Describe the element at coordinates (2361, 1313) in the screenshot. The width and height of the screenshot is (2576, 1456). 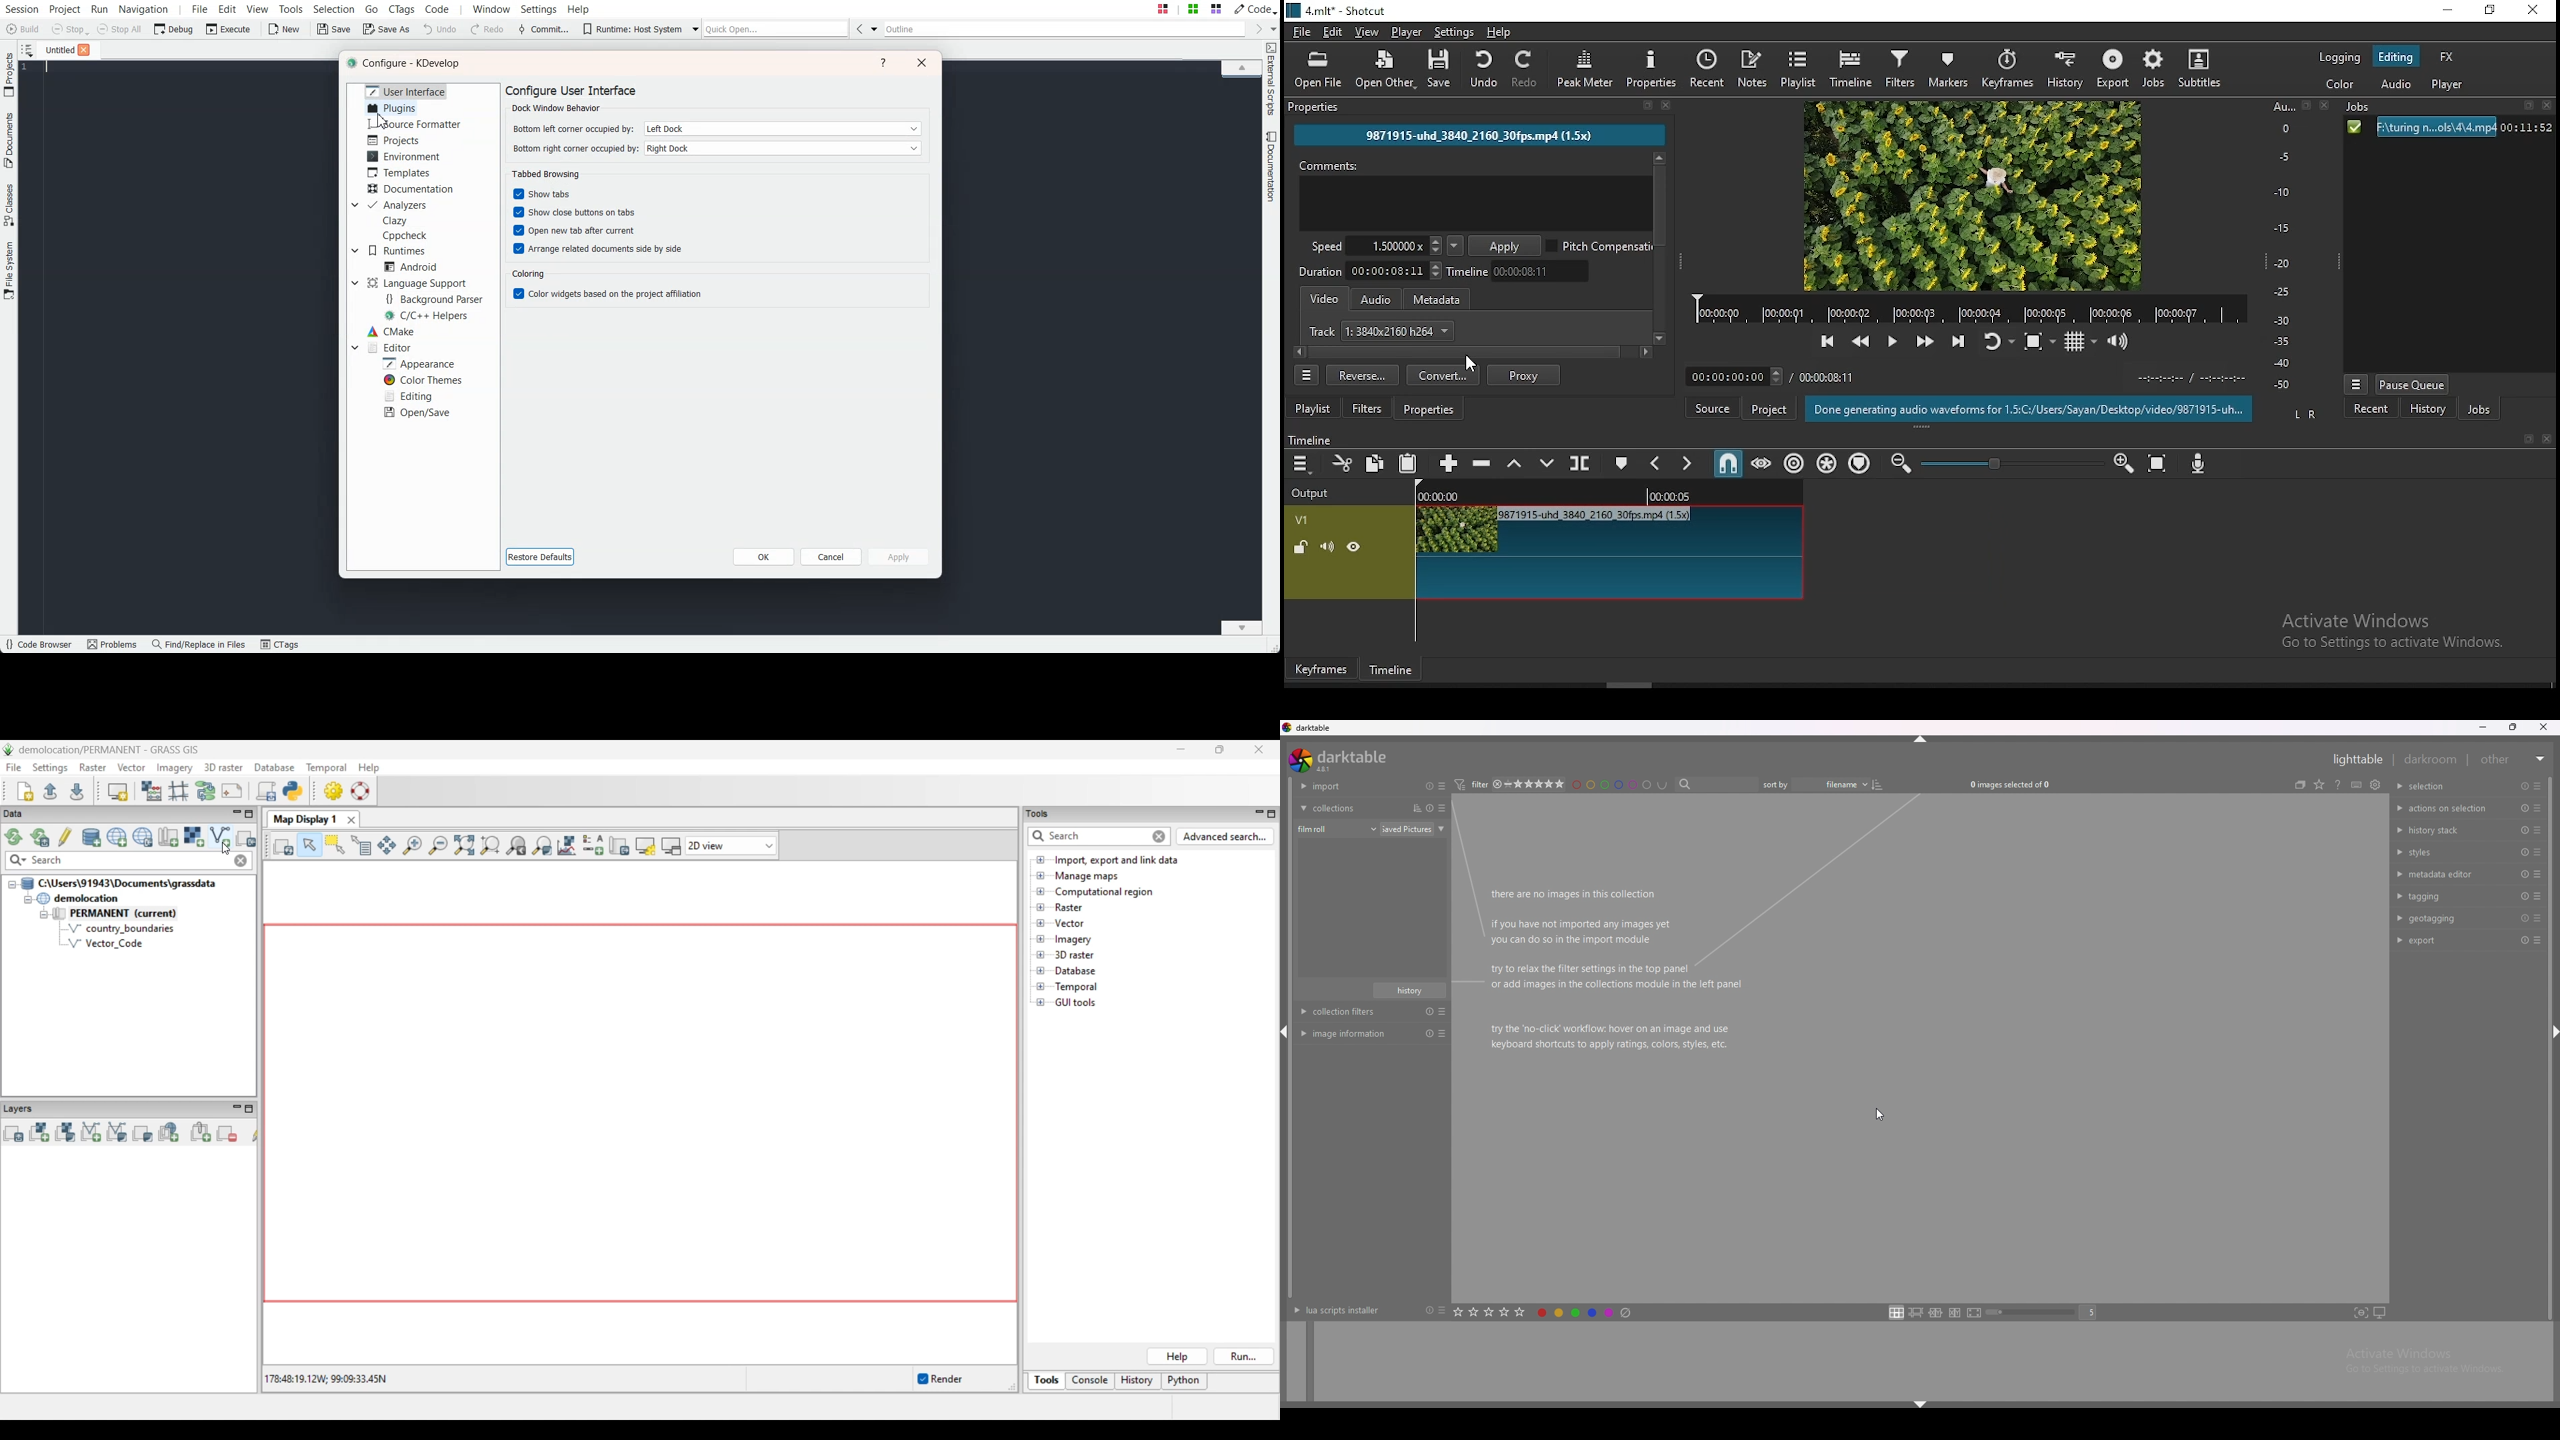
I see `toggle focus peaking mode` at that location.